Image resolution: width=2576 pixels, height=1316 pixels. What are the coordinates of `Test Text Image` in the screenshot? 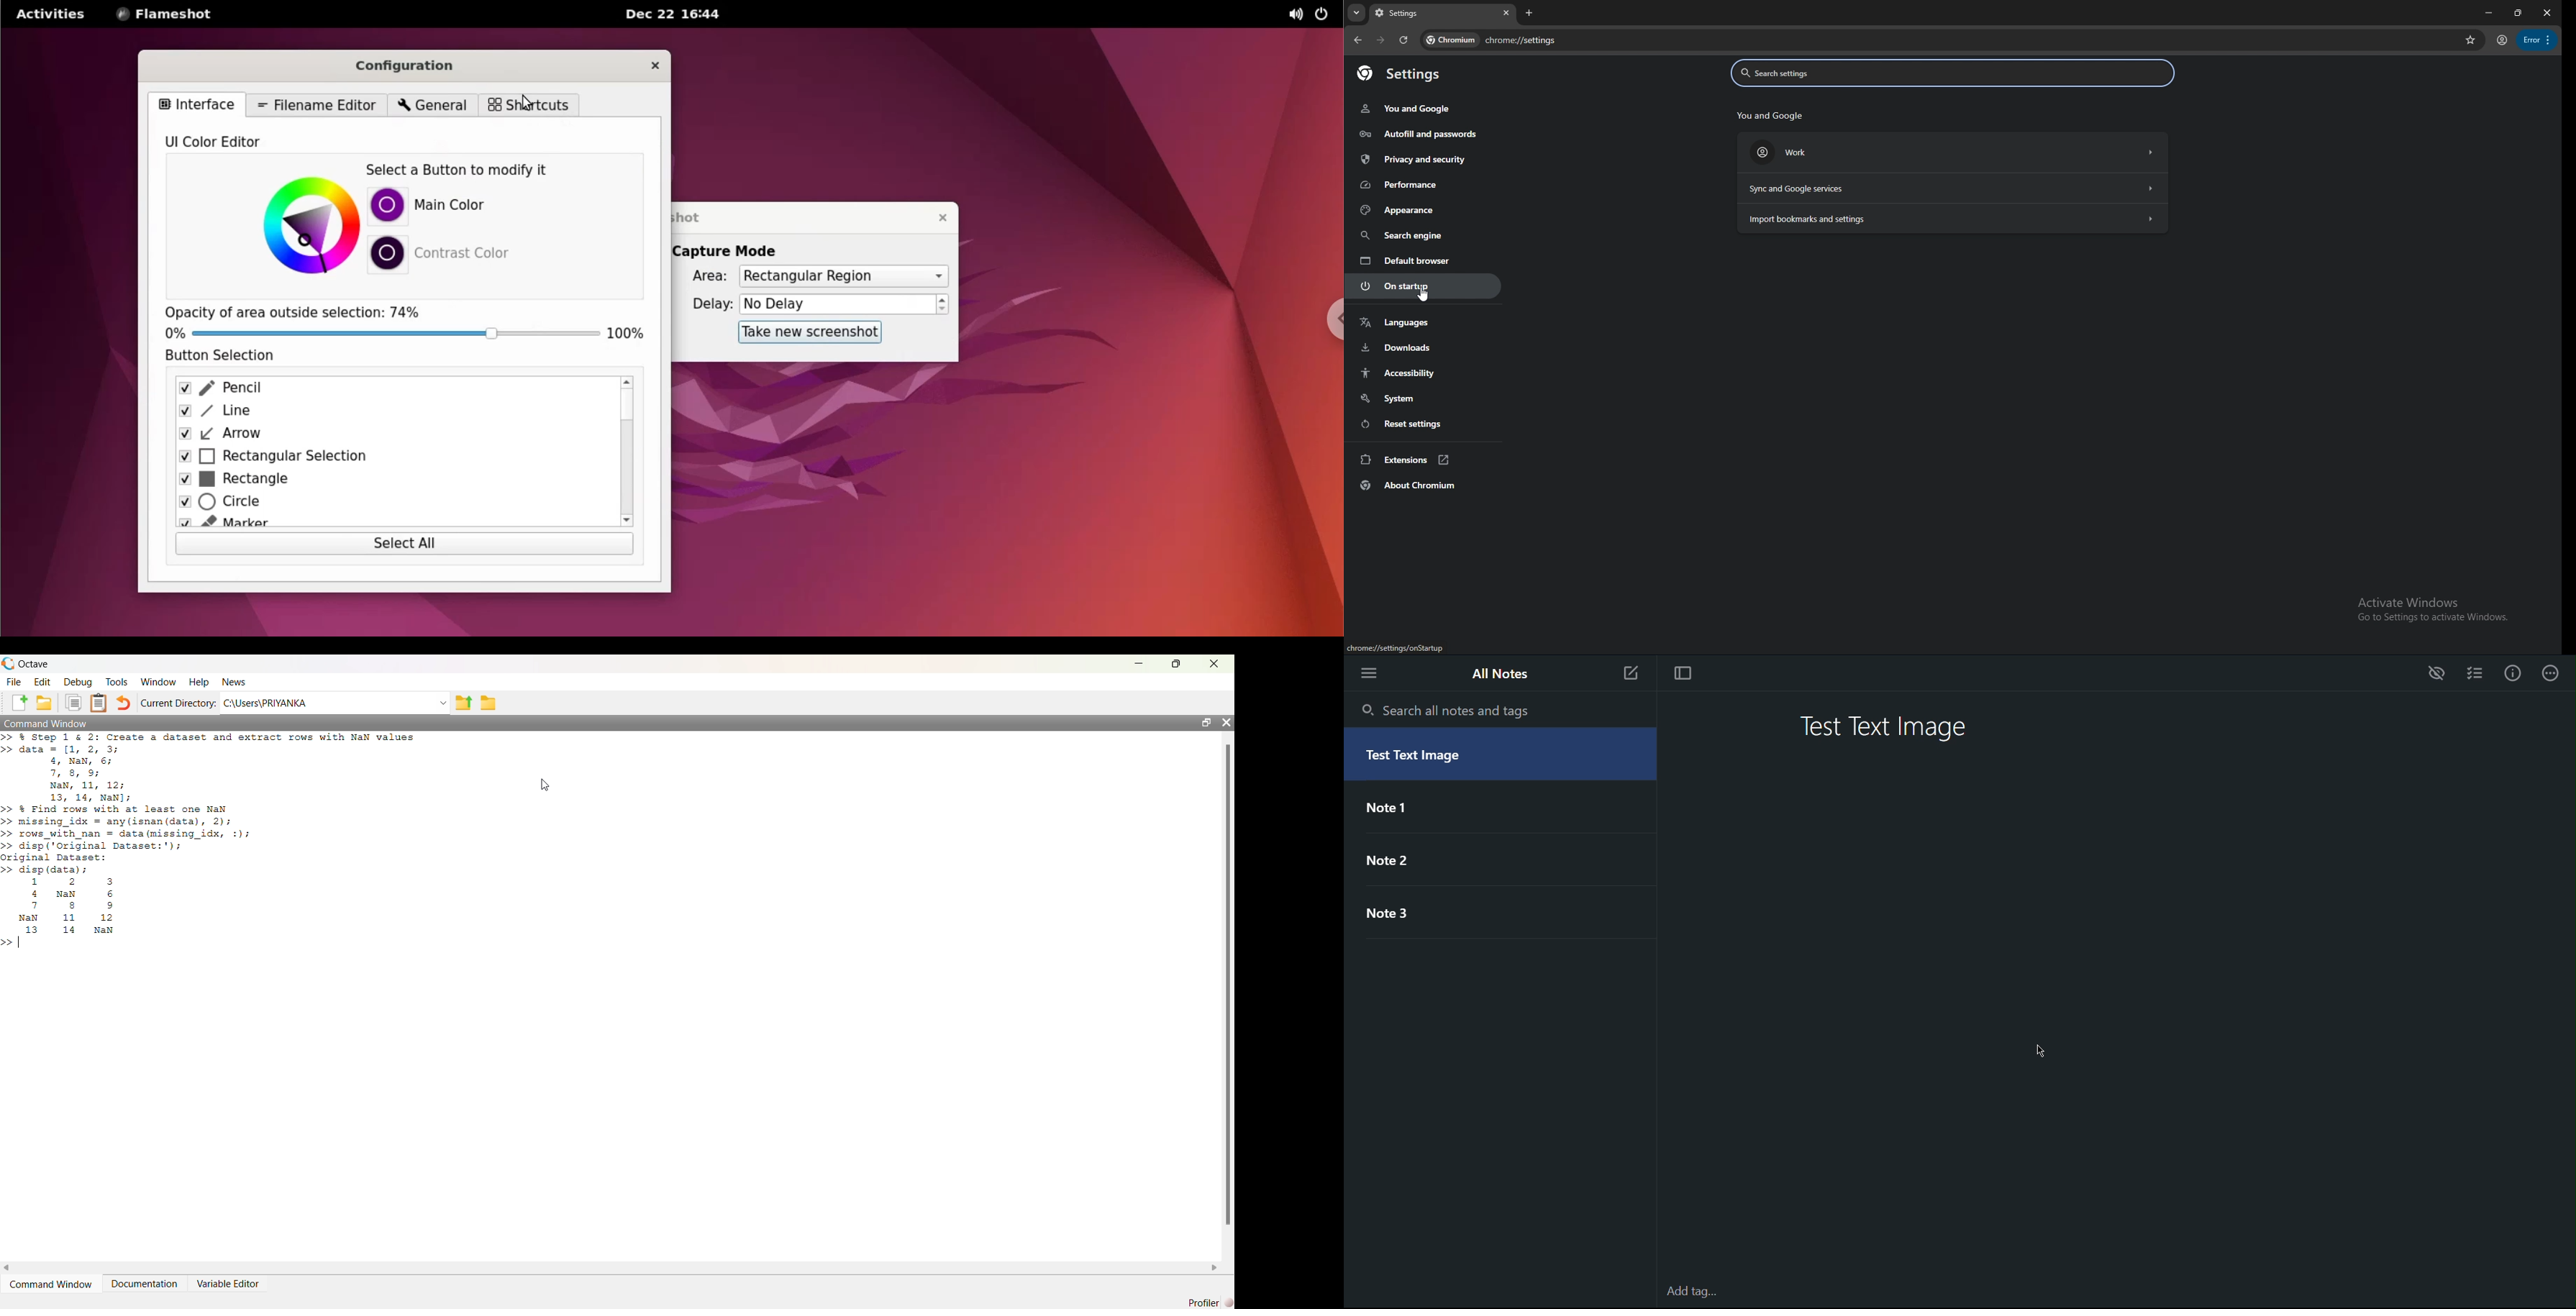 It's located at (1421, 756).